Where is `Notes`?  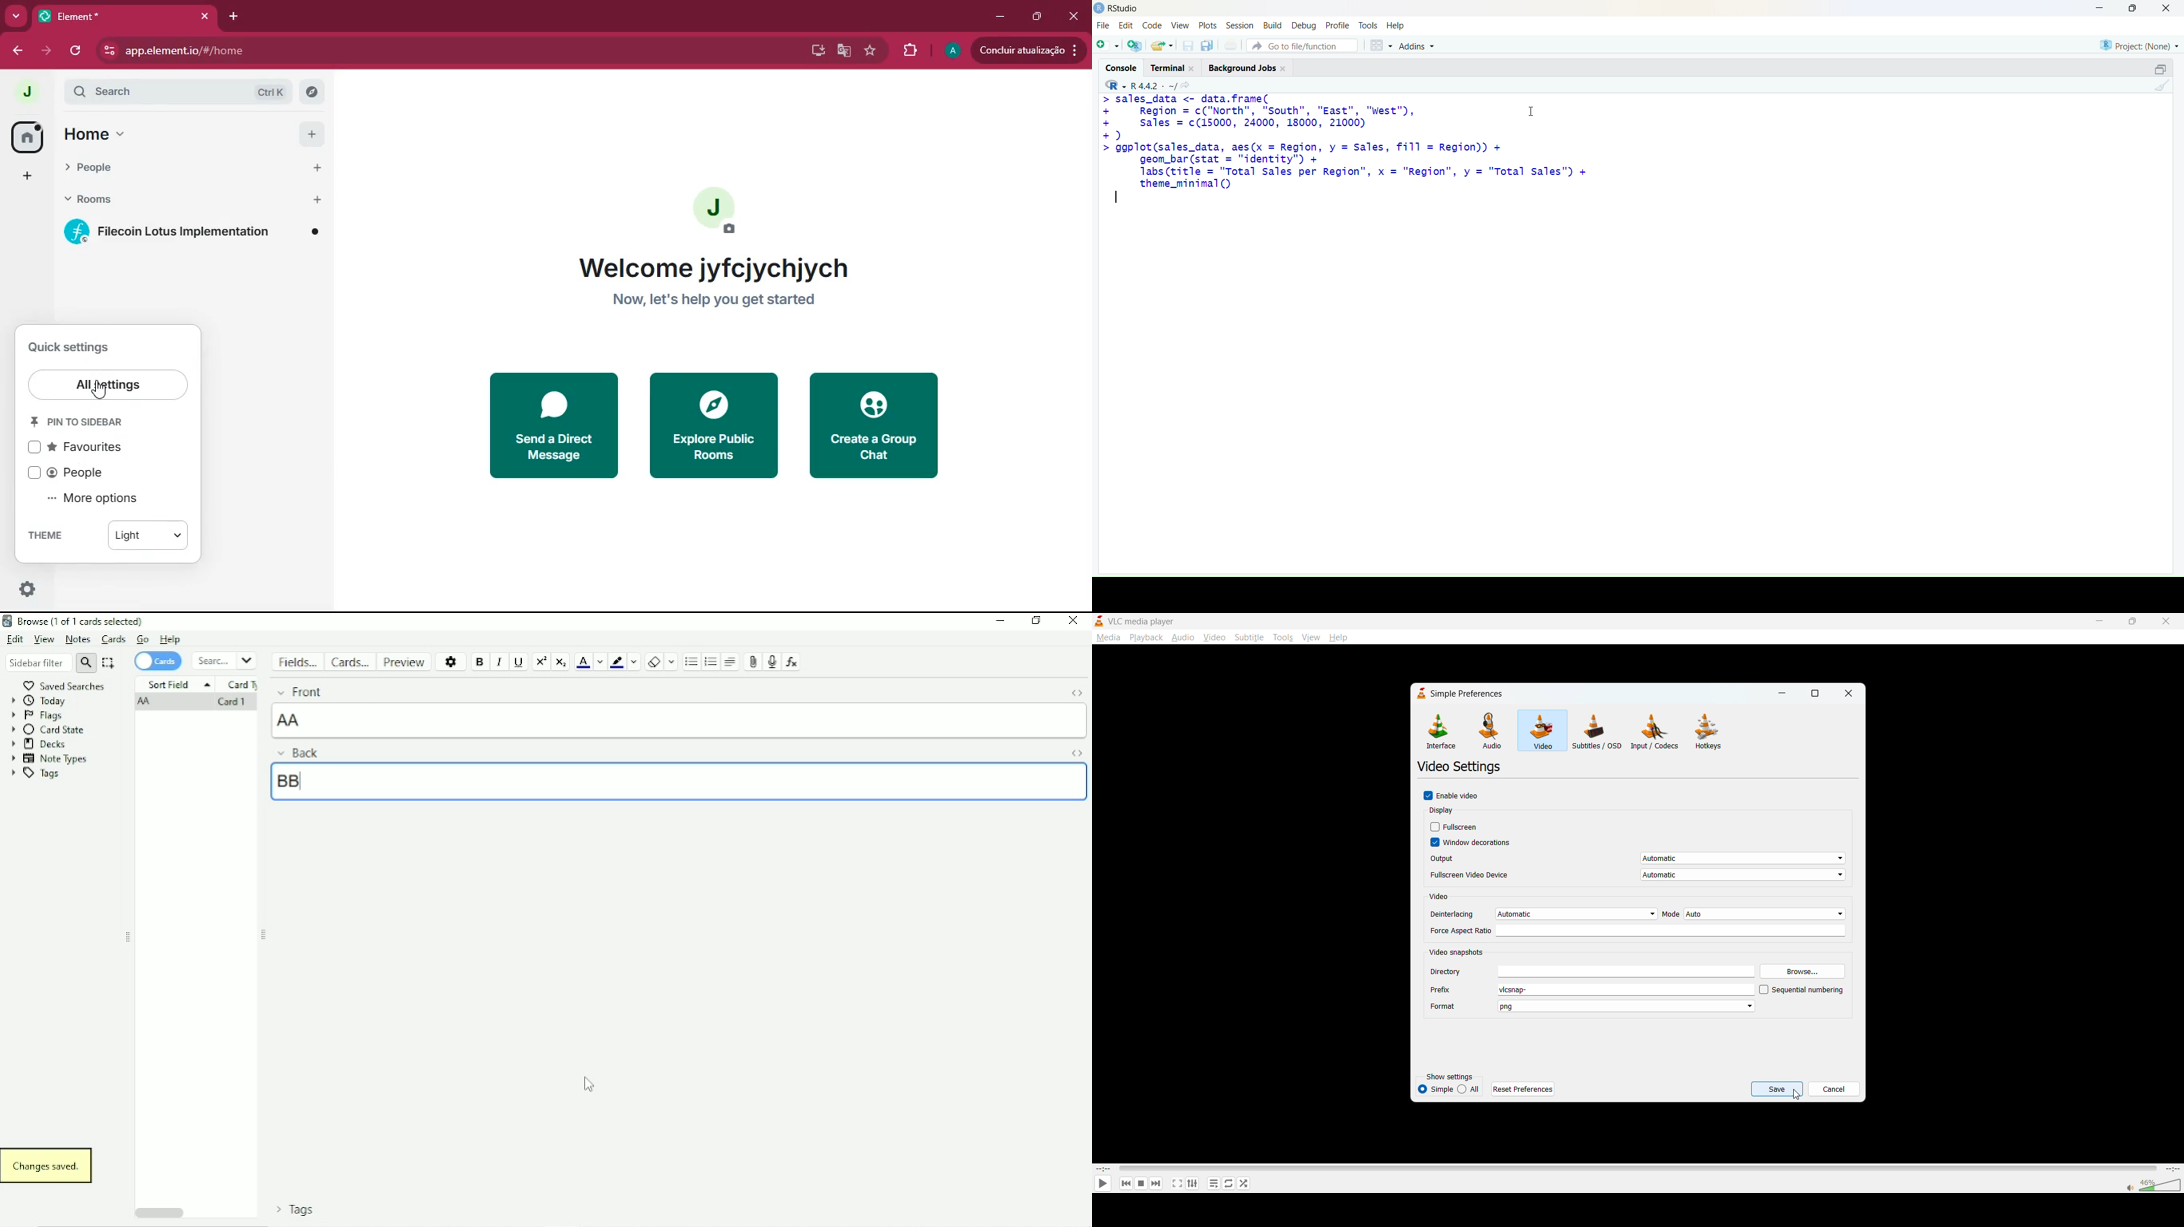
Notes is located at coordinates (78, 639).